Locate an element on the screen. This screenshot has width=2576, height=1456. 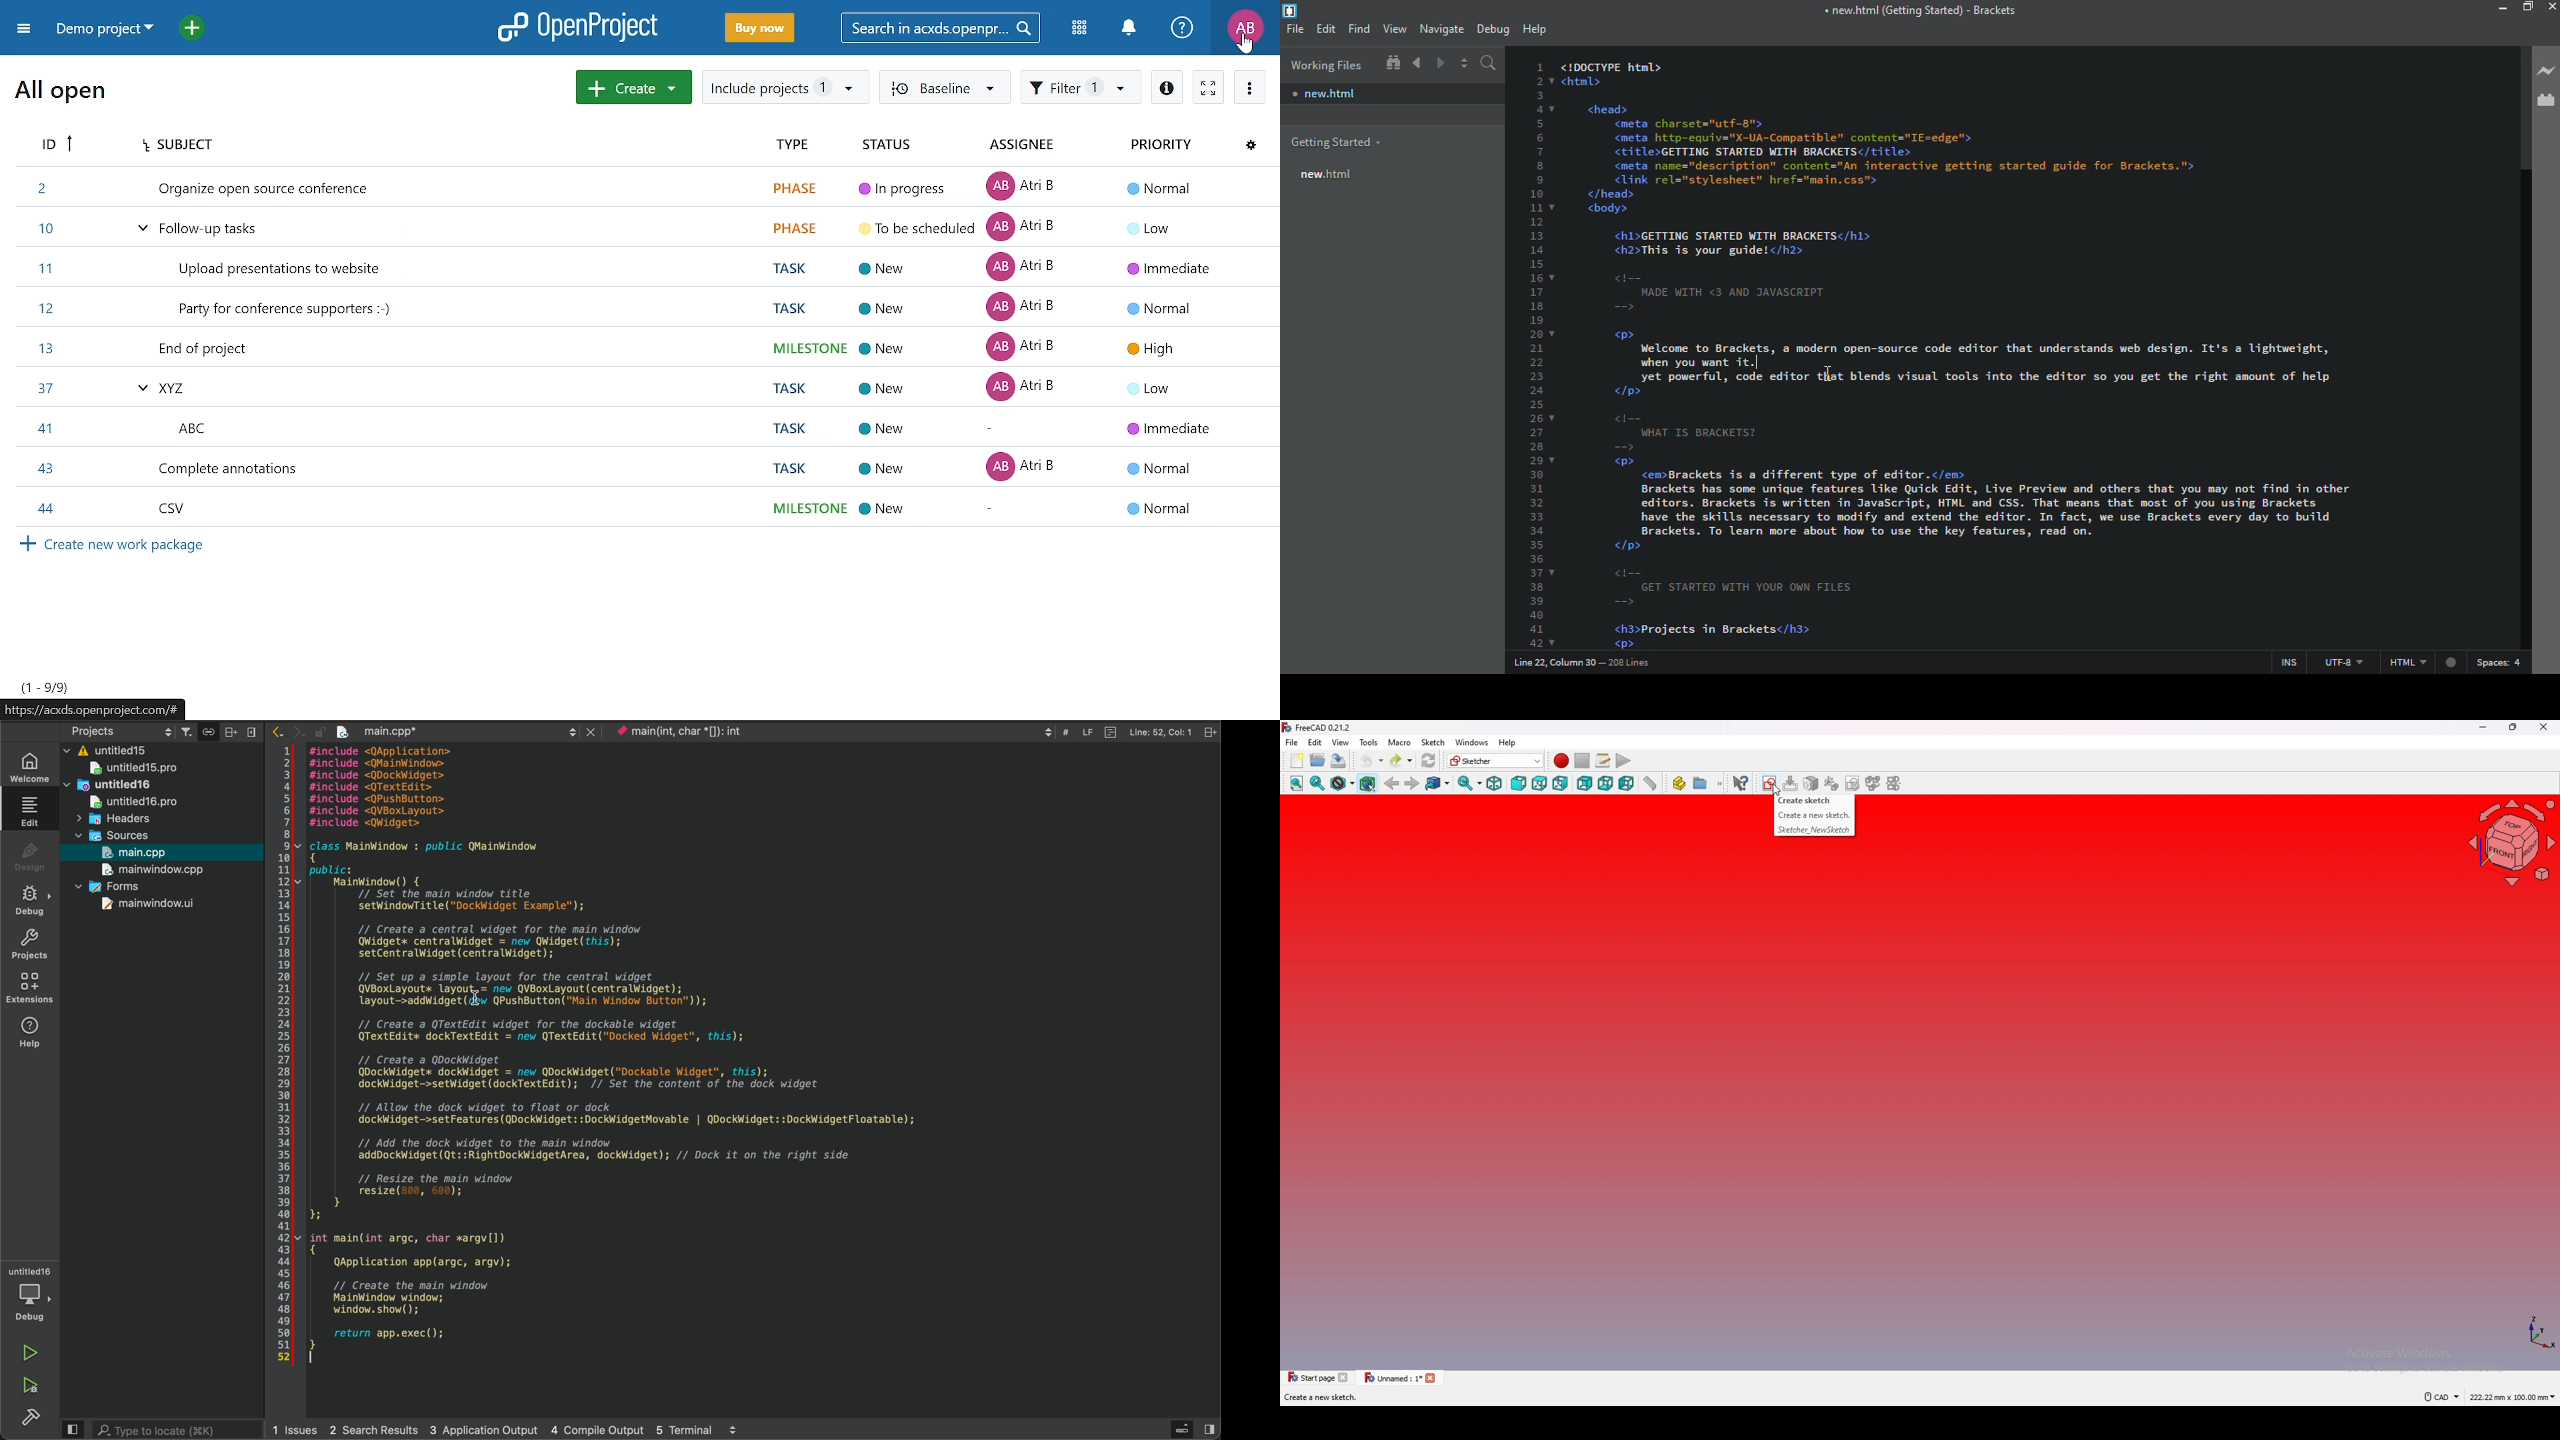
edit is located at coordinates (1328, 29).